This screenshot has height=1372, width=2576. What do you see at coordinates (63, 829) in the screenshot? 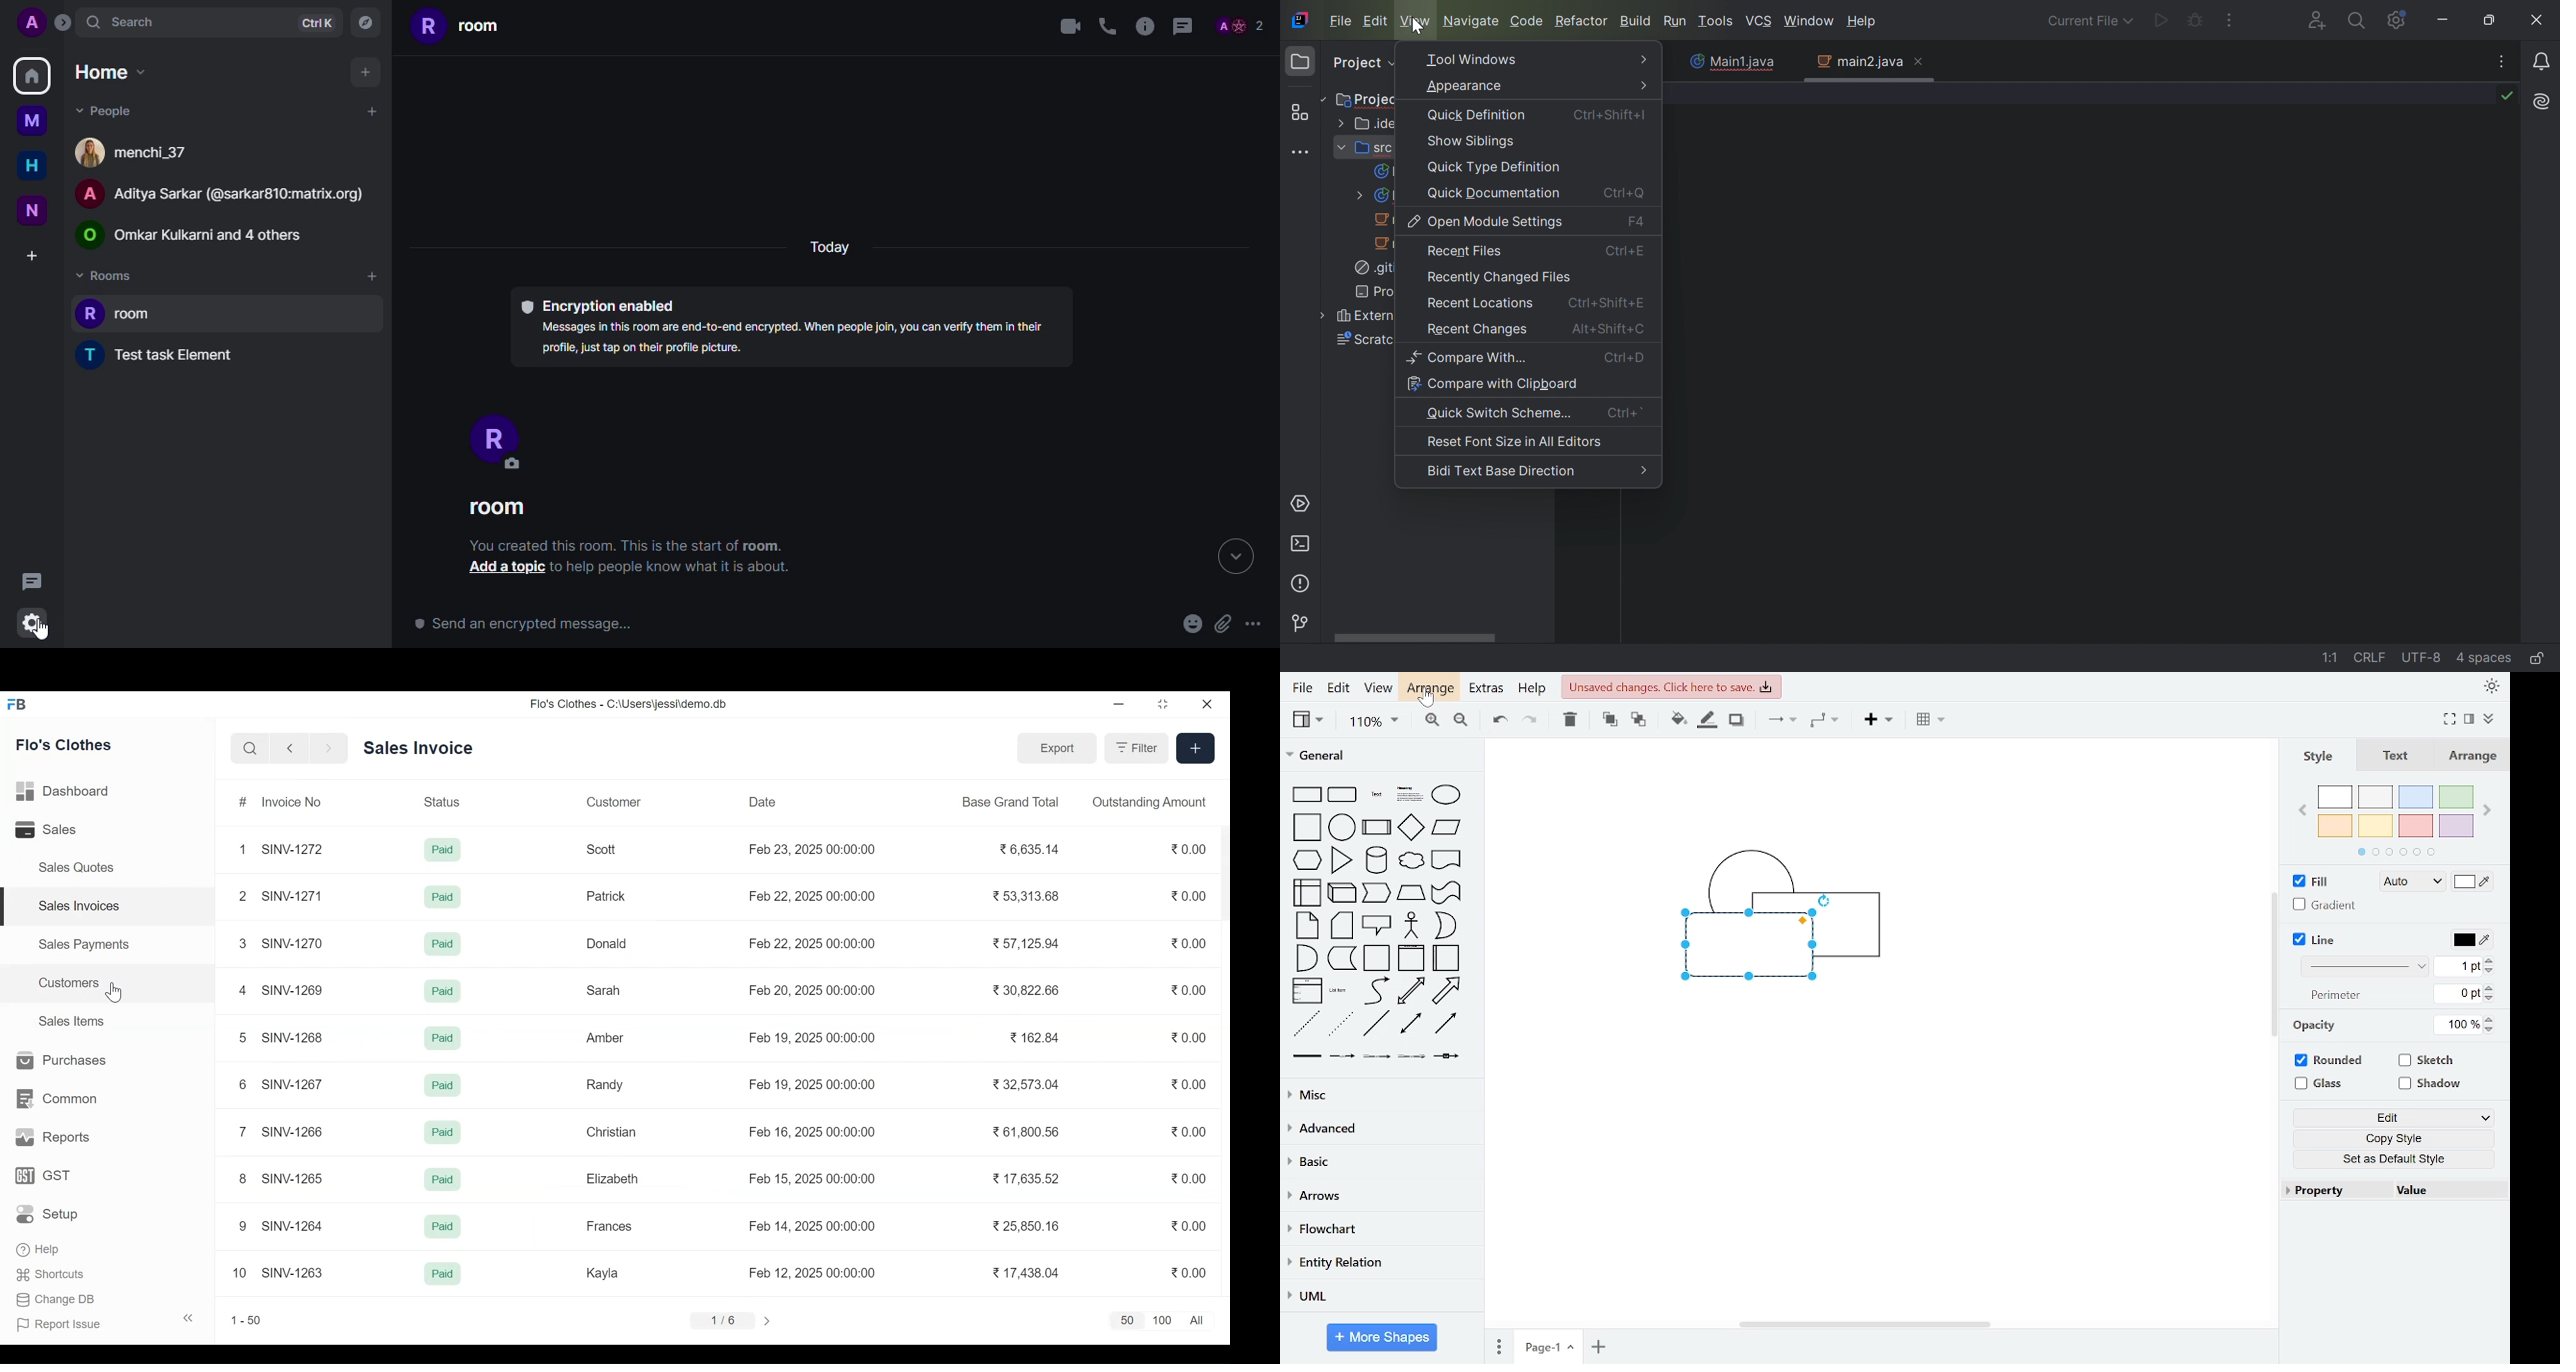
I see `Sales` at bounding box center [63, 829].